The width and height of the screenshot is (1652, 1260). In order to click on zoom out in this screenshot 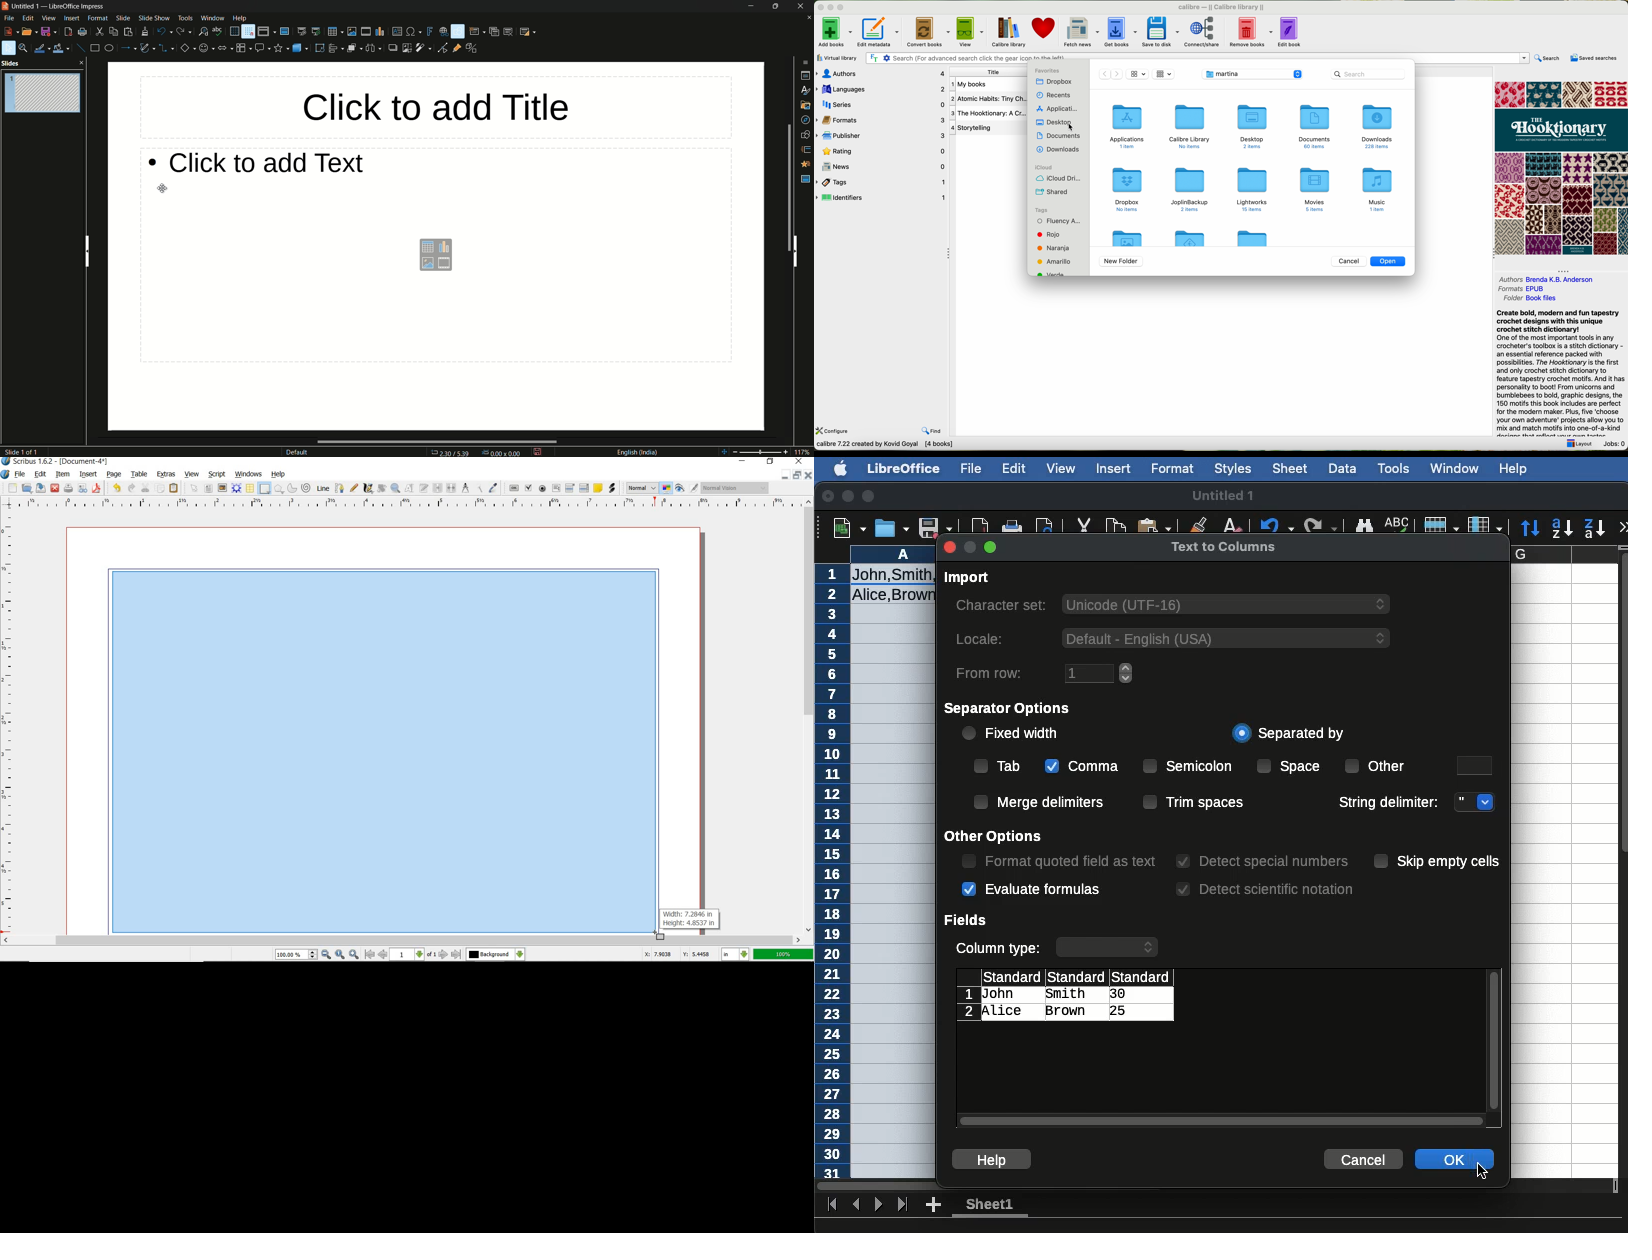, I will do `click(327, 956)`.